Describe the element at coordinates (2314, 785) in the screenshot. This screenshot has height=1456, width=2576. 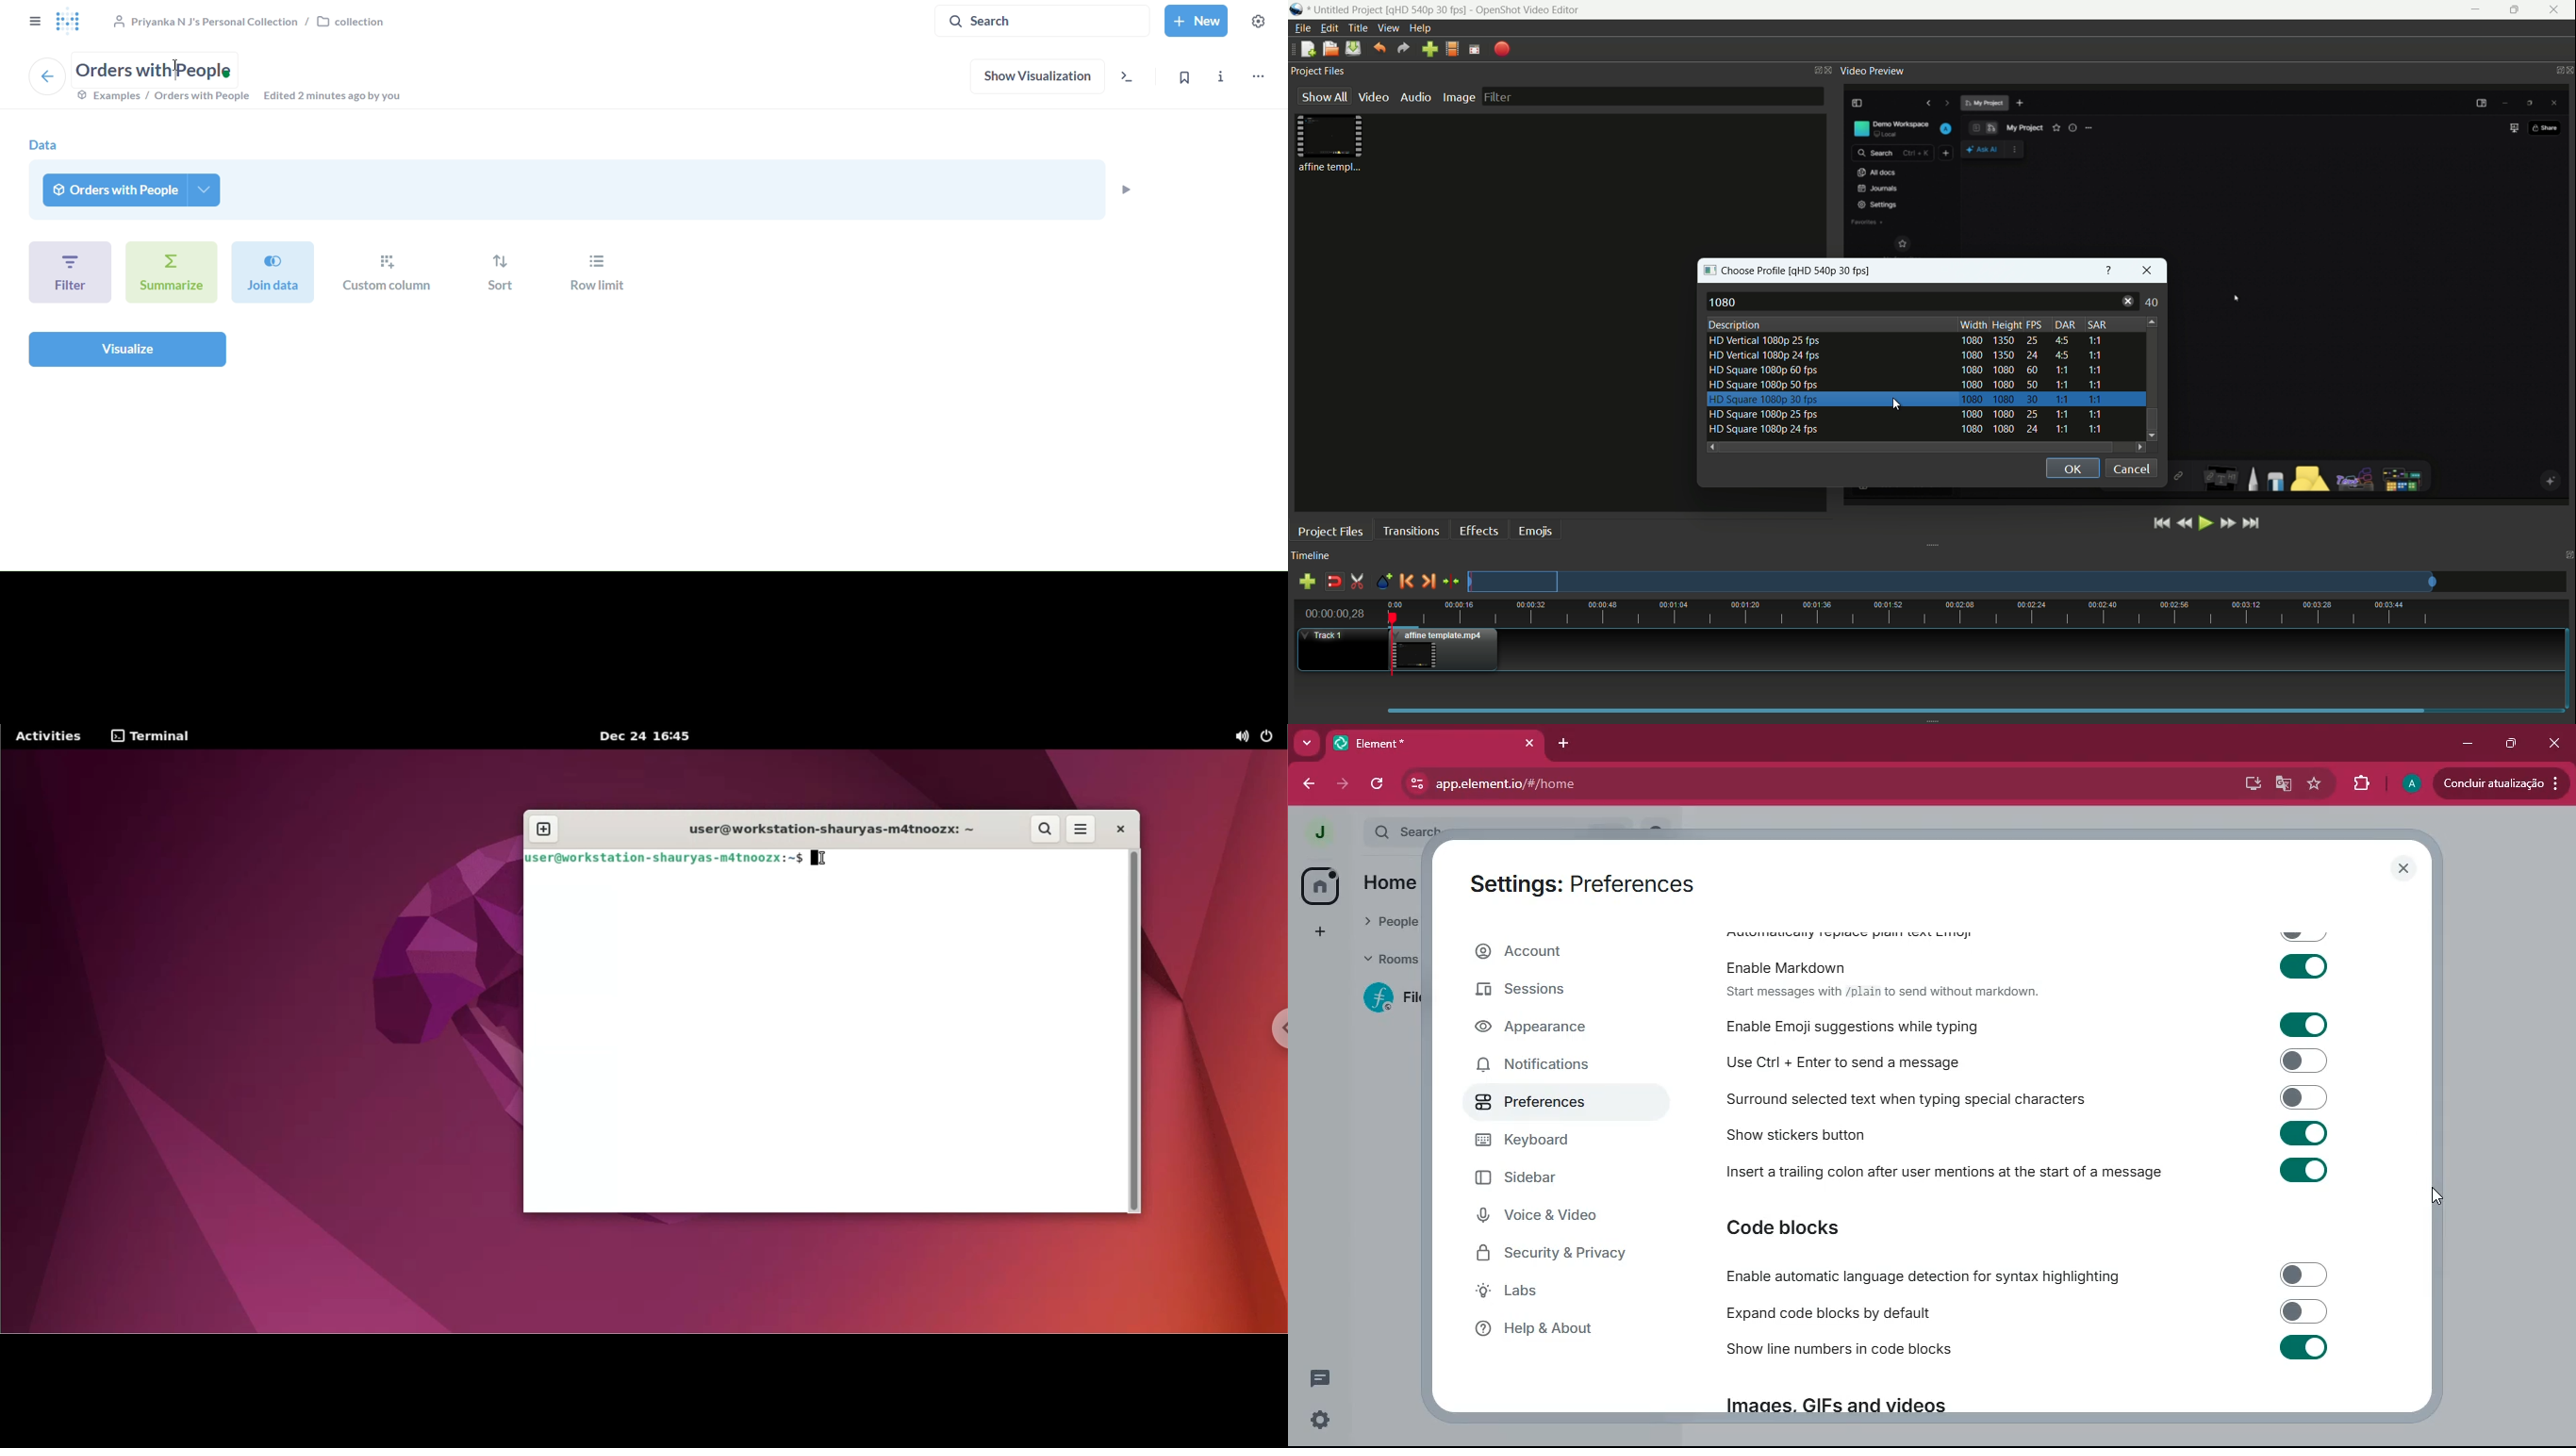
I see `favourite` at that location.